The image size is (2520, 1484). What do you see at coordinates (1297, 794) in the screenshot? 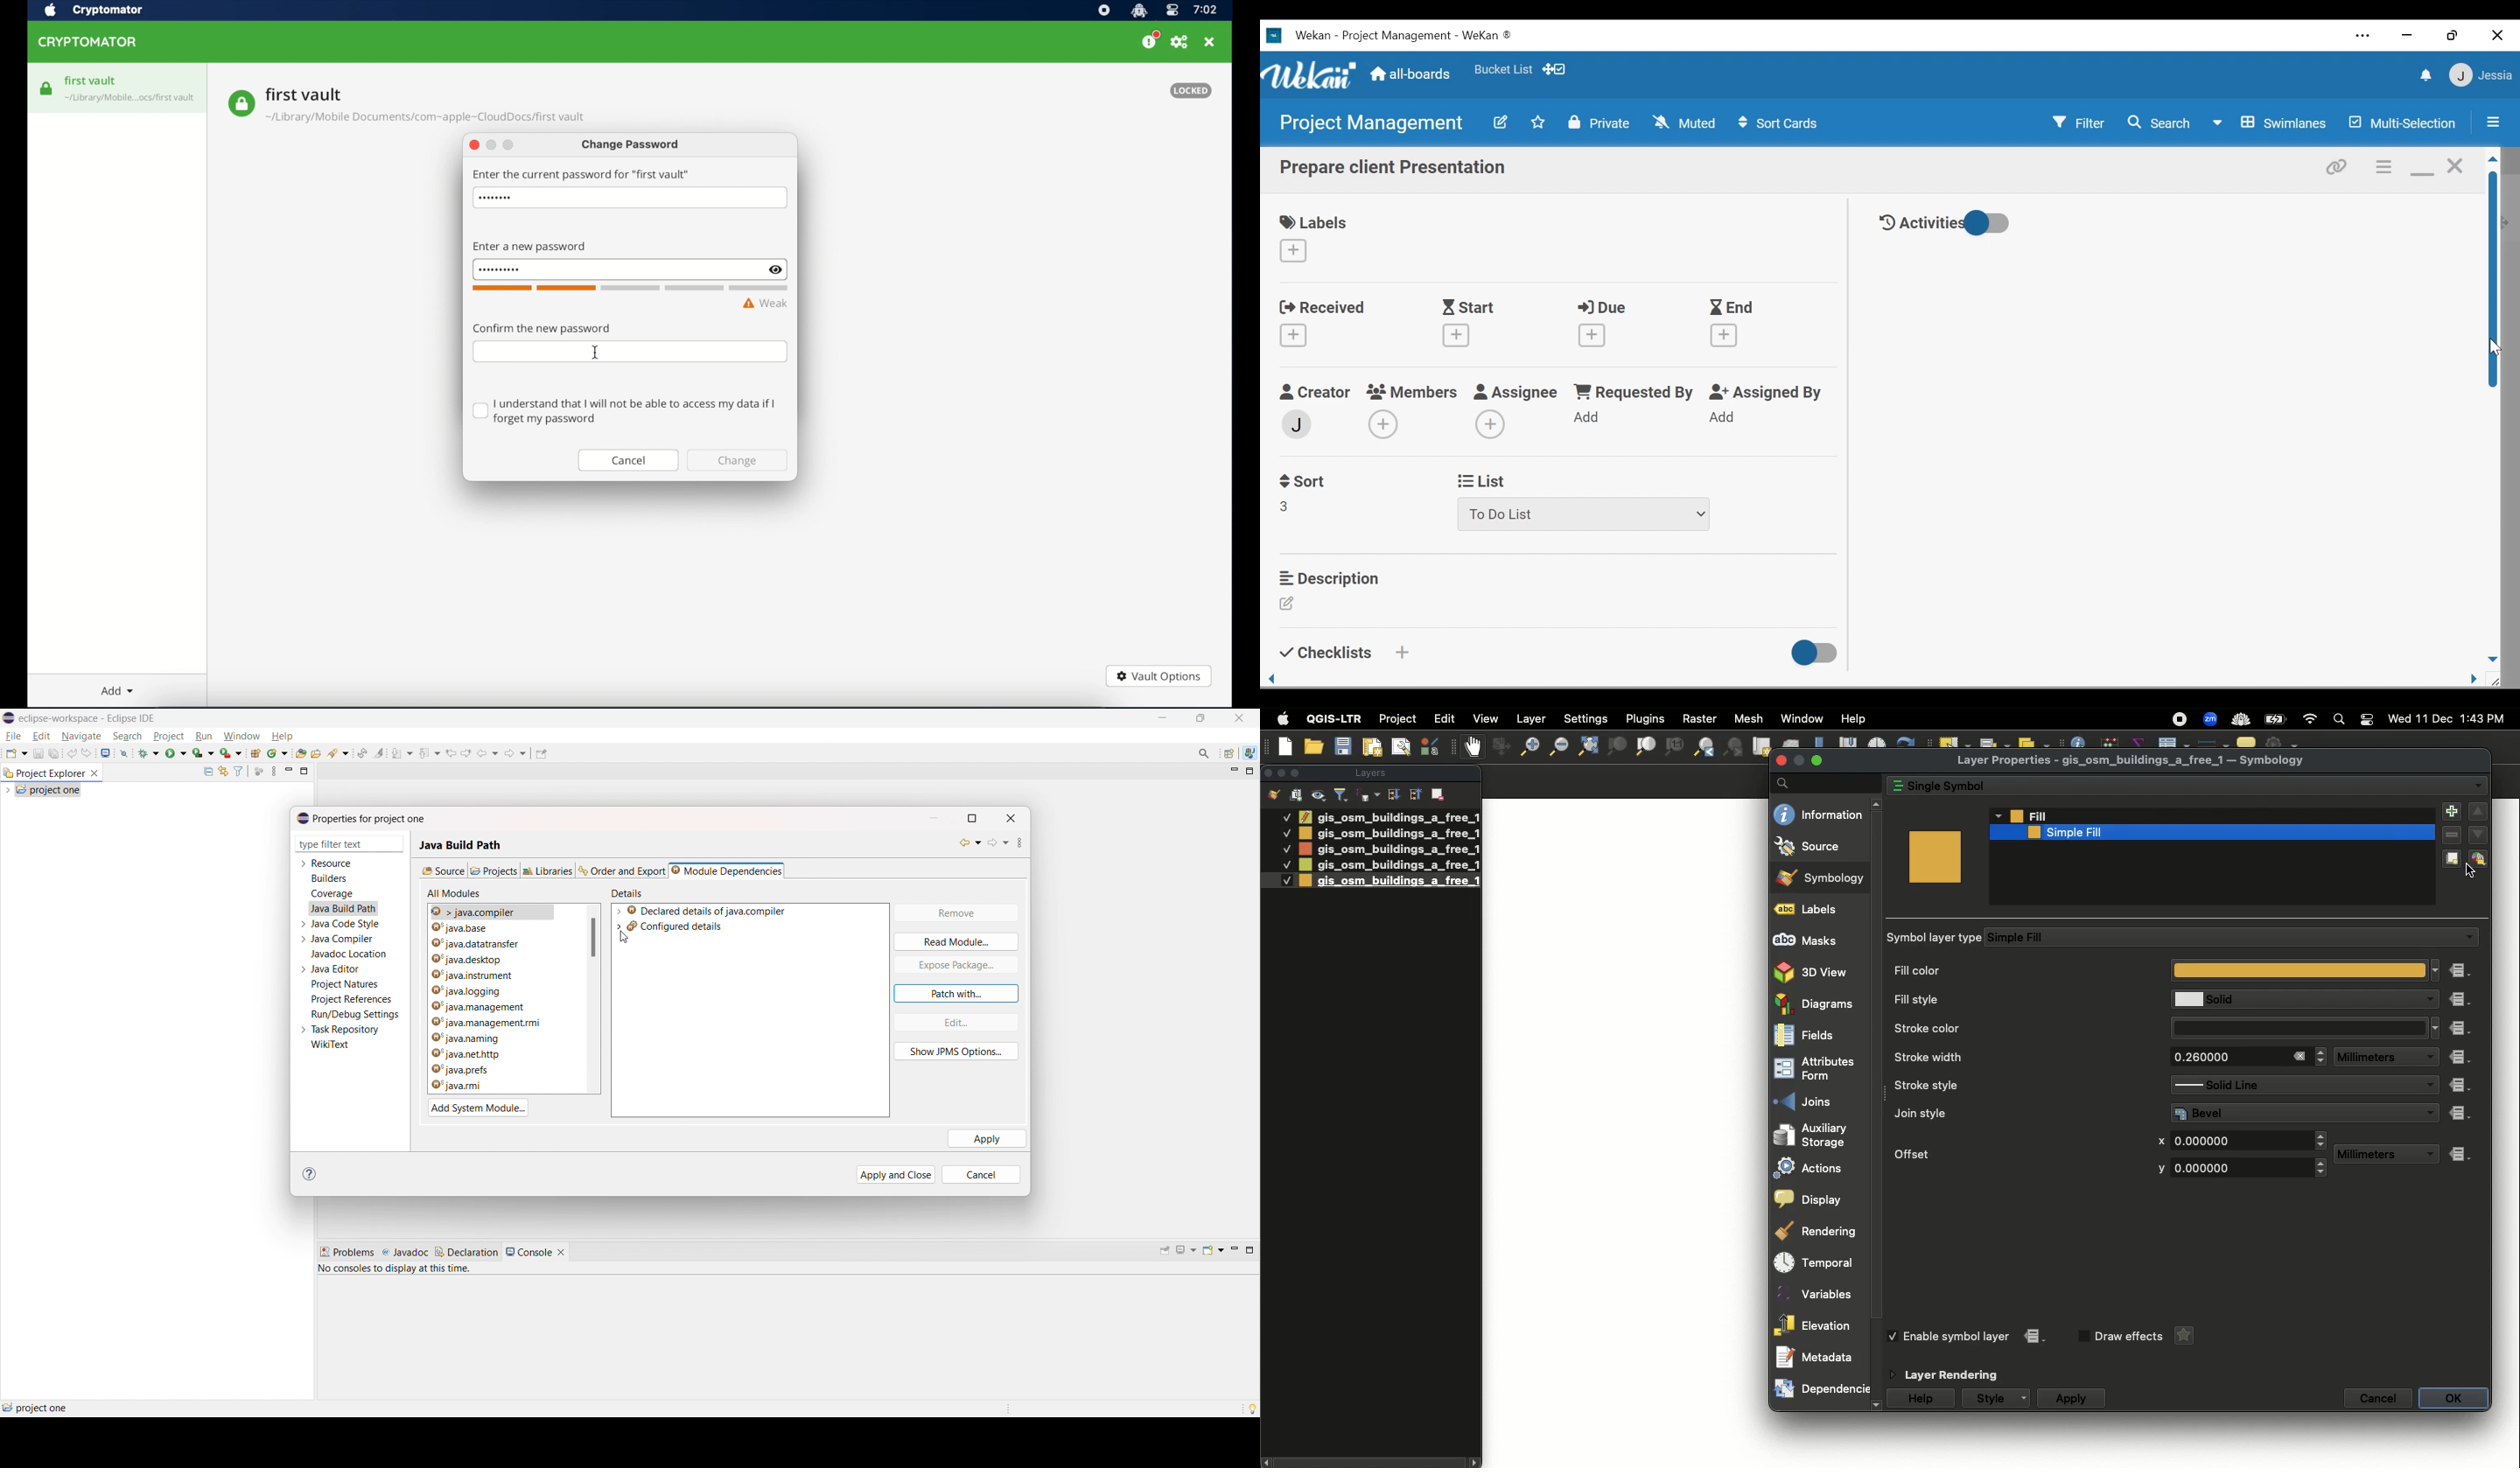
I see `Add group` at bounding box center [1297, 794].